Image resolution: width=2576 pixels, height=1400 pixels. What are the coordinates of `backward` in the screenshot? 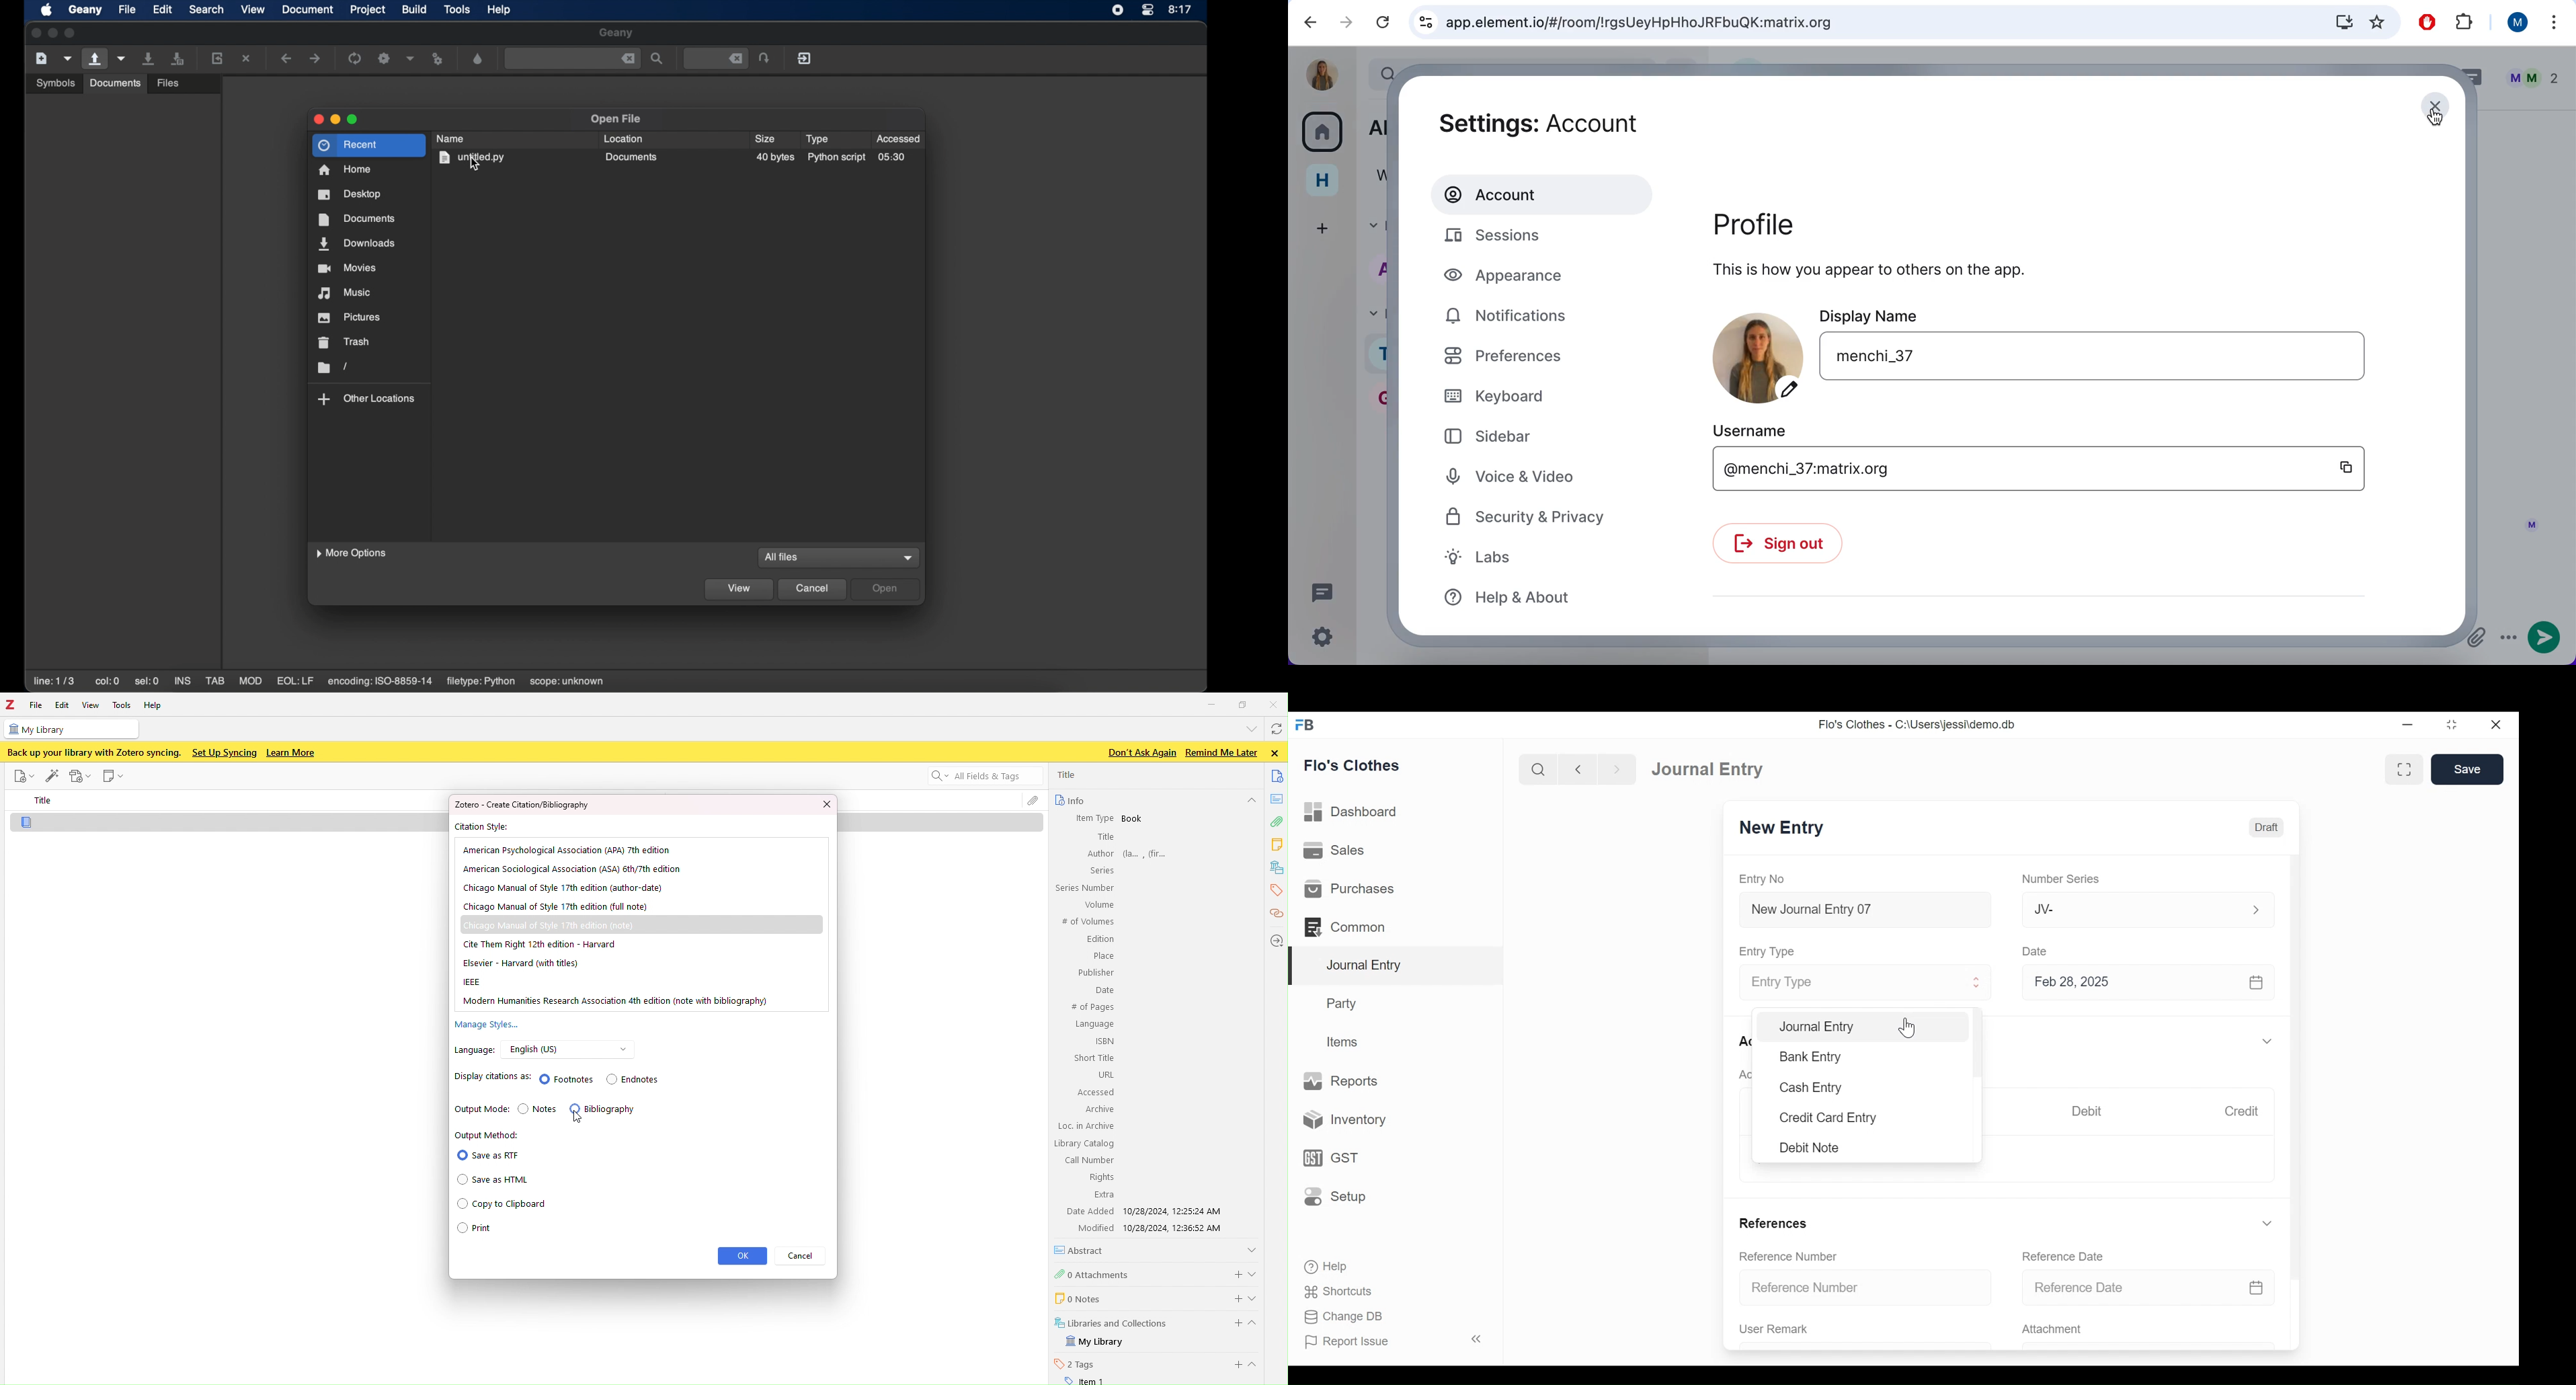 It's located at (1306, 23).